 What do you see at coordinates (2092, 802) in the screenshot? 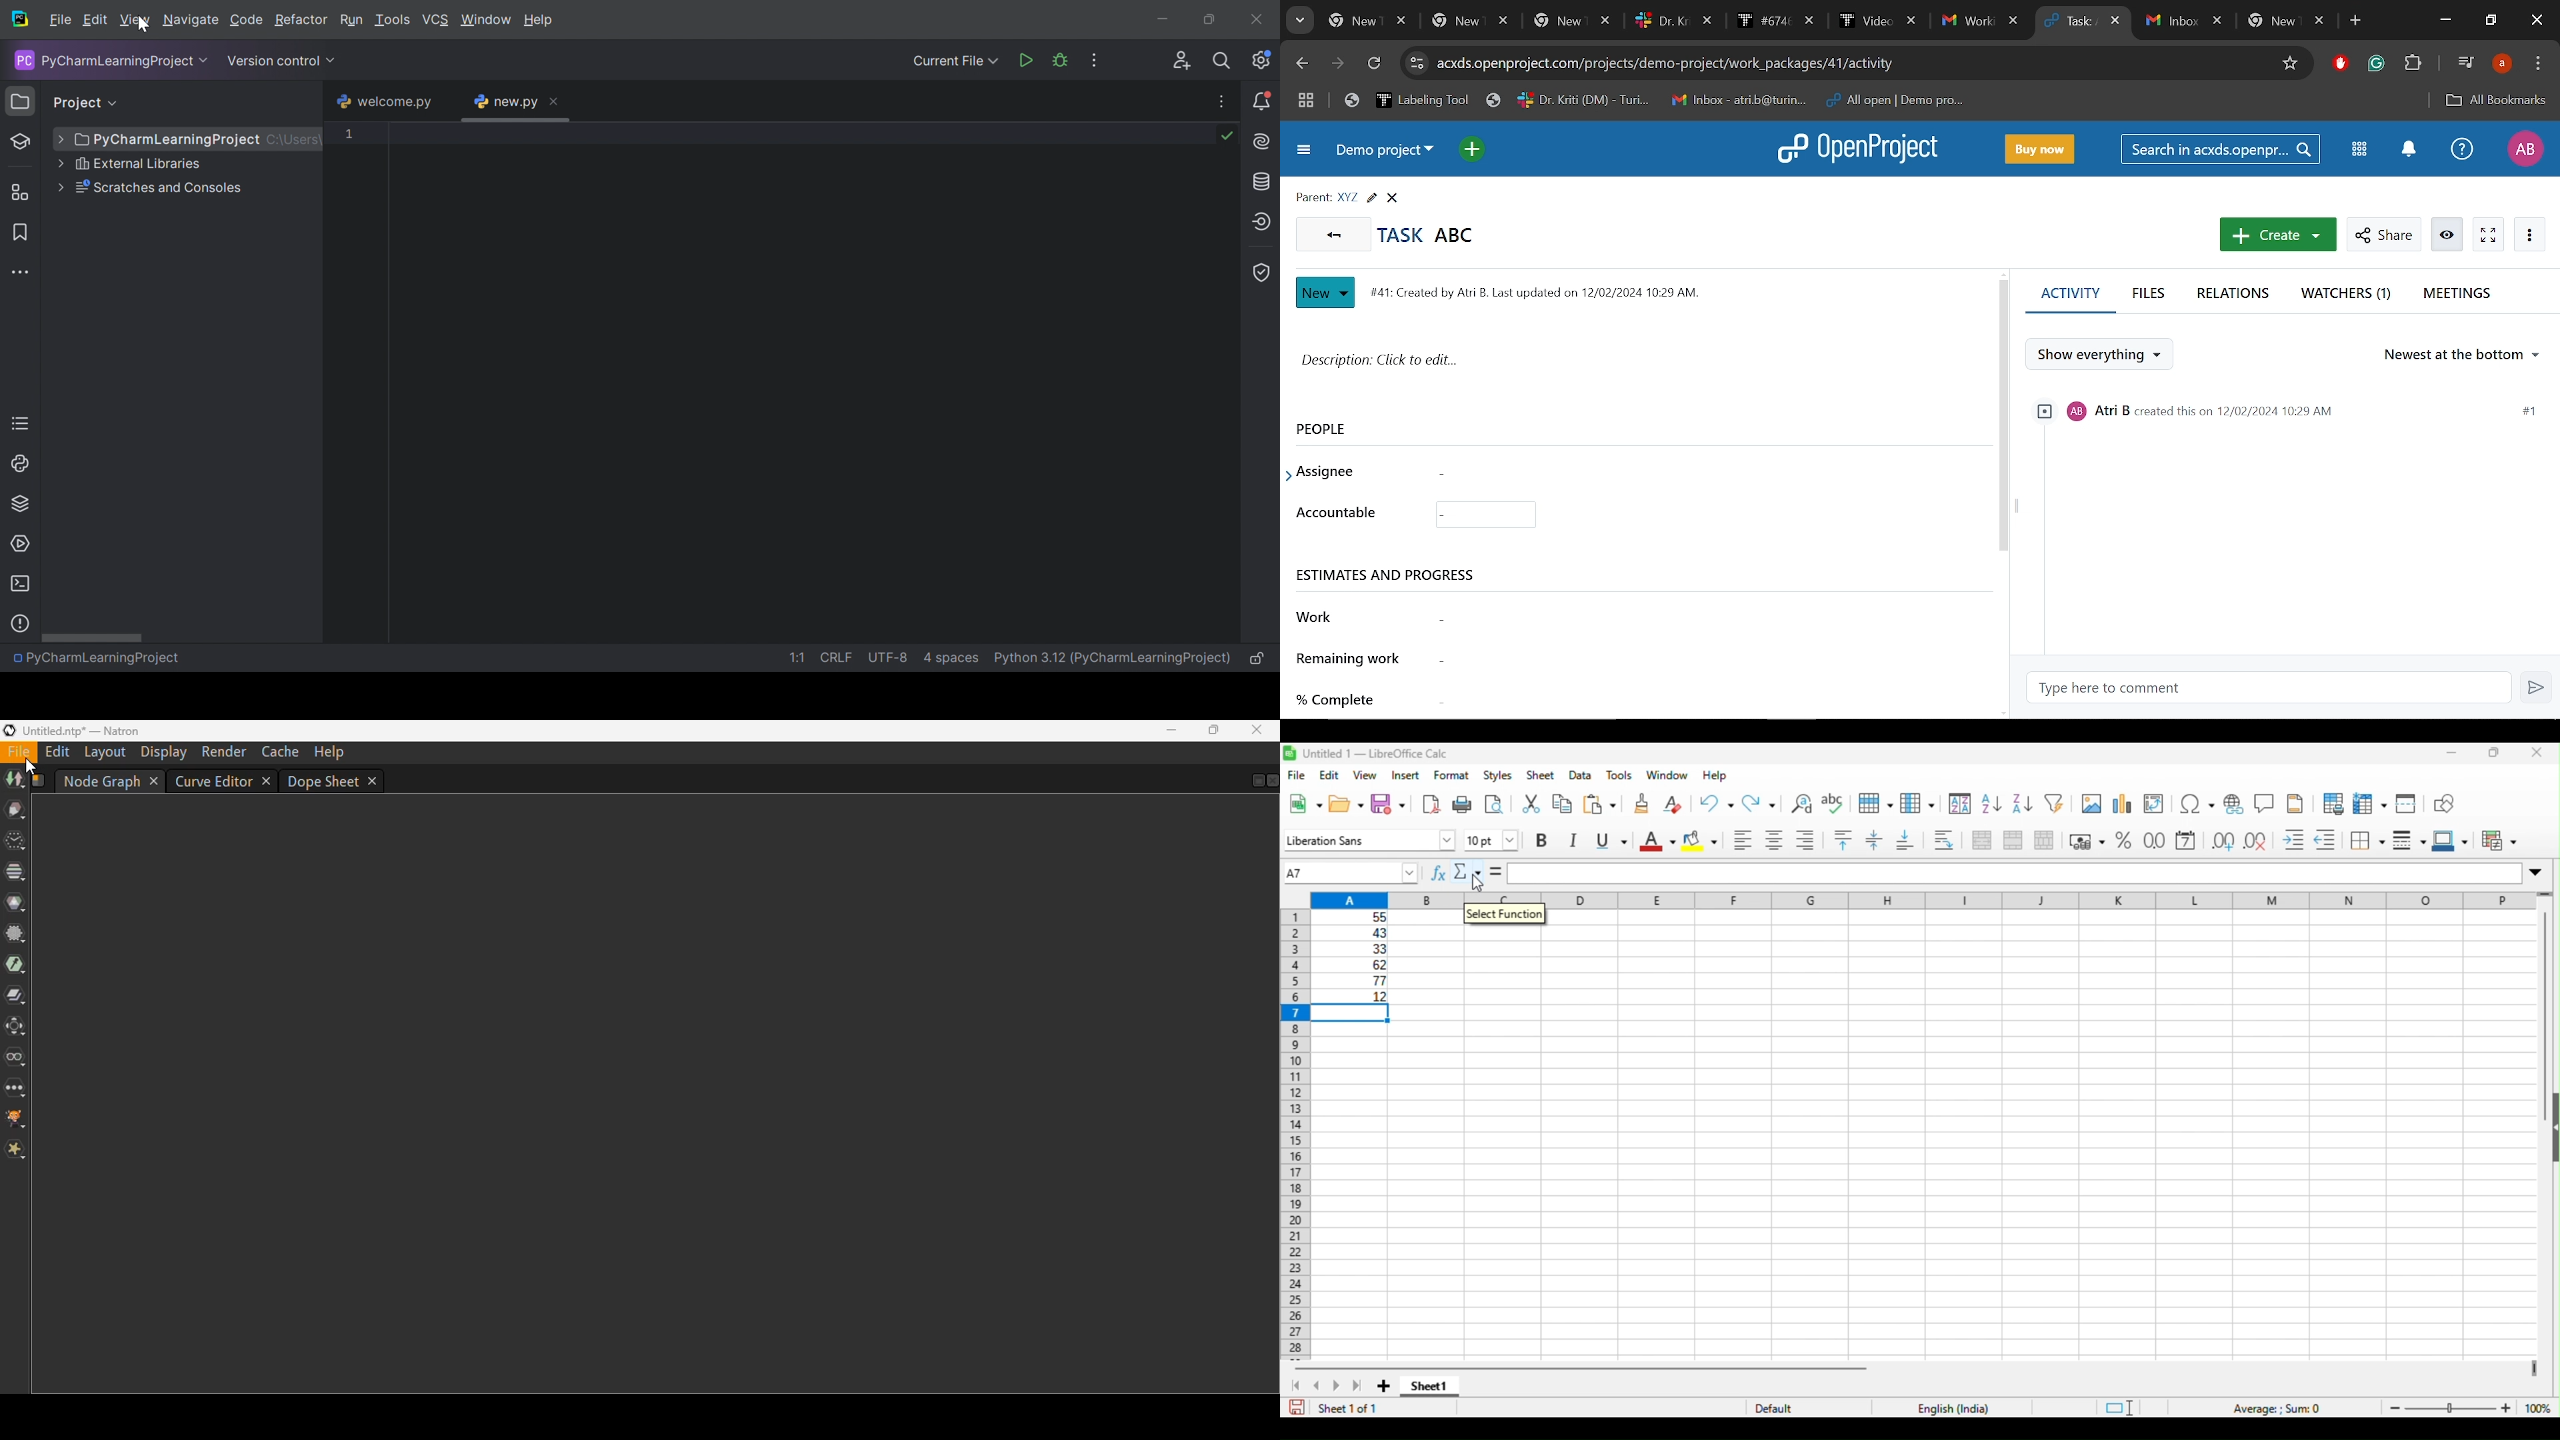
I see `insert image` at bounding box center [2092, 802].